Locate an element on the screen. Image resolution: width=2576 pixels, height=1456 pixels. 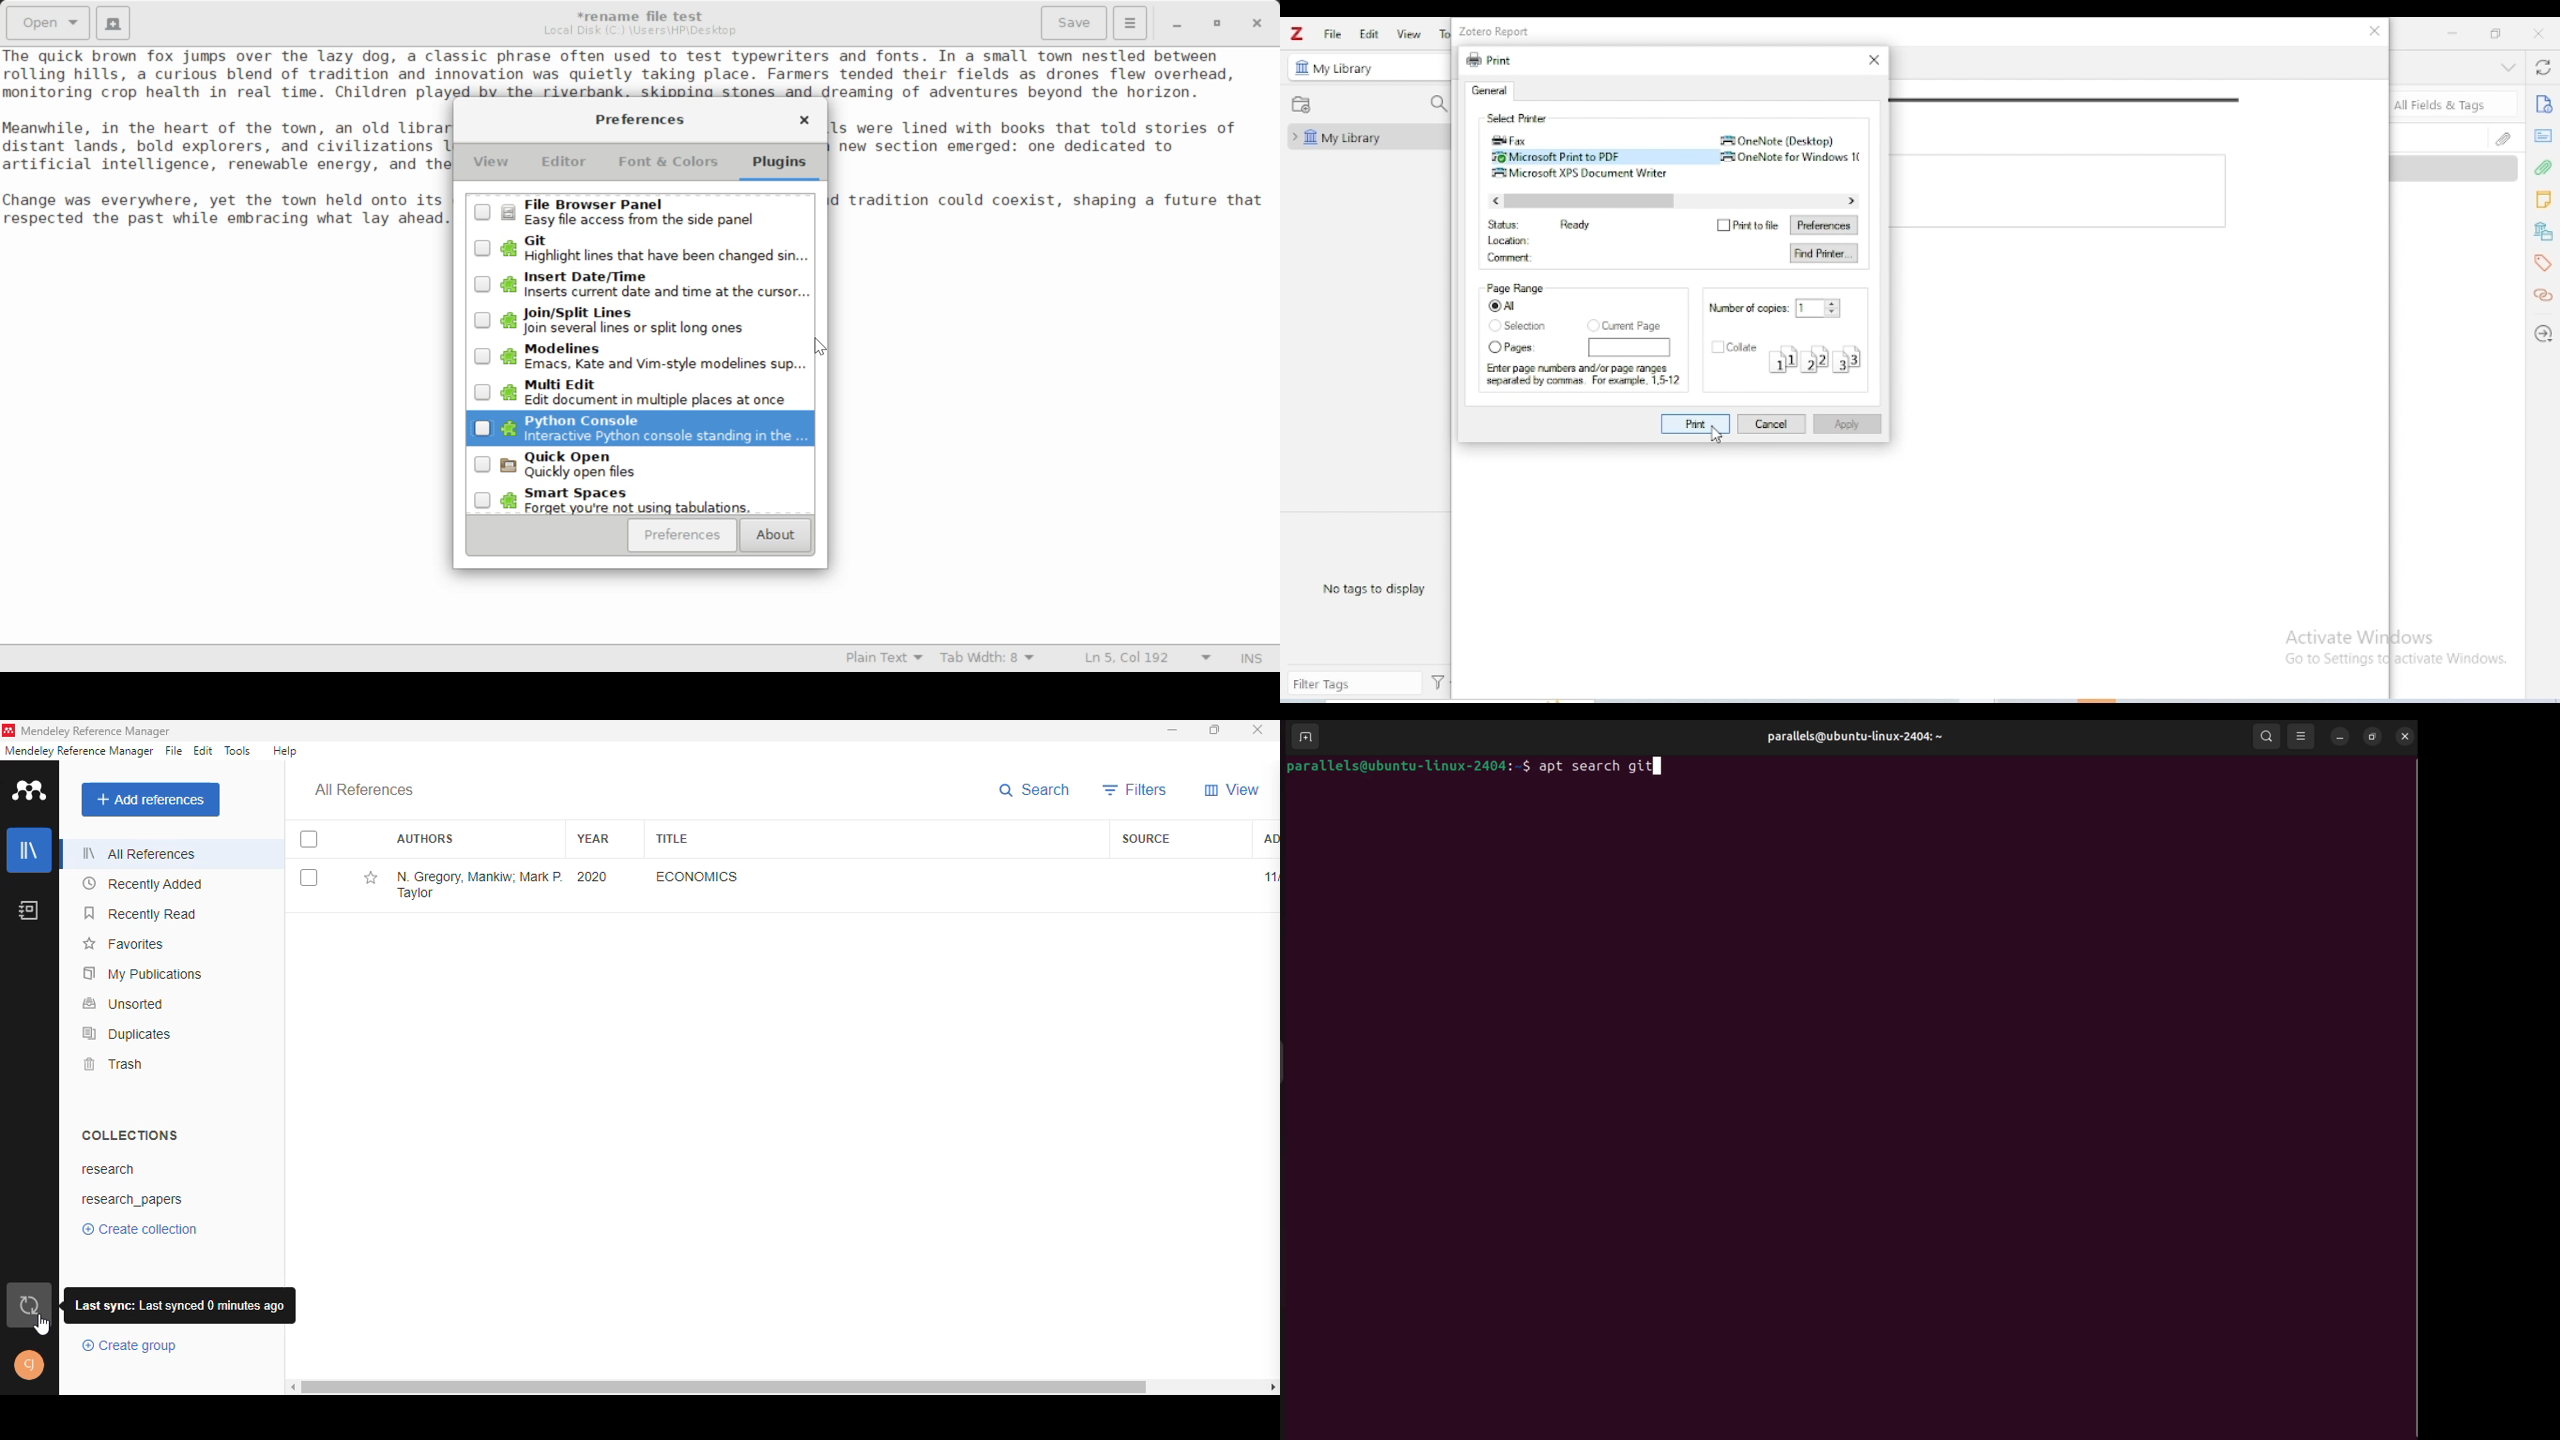
collections is located at coordinates (130, 1136).